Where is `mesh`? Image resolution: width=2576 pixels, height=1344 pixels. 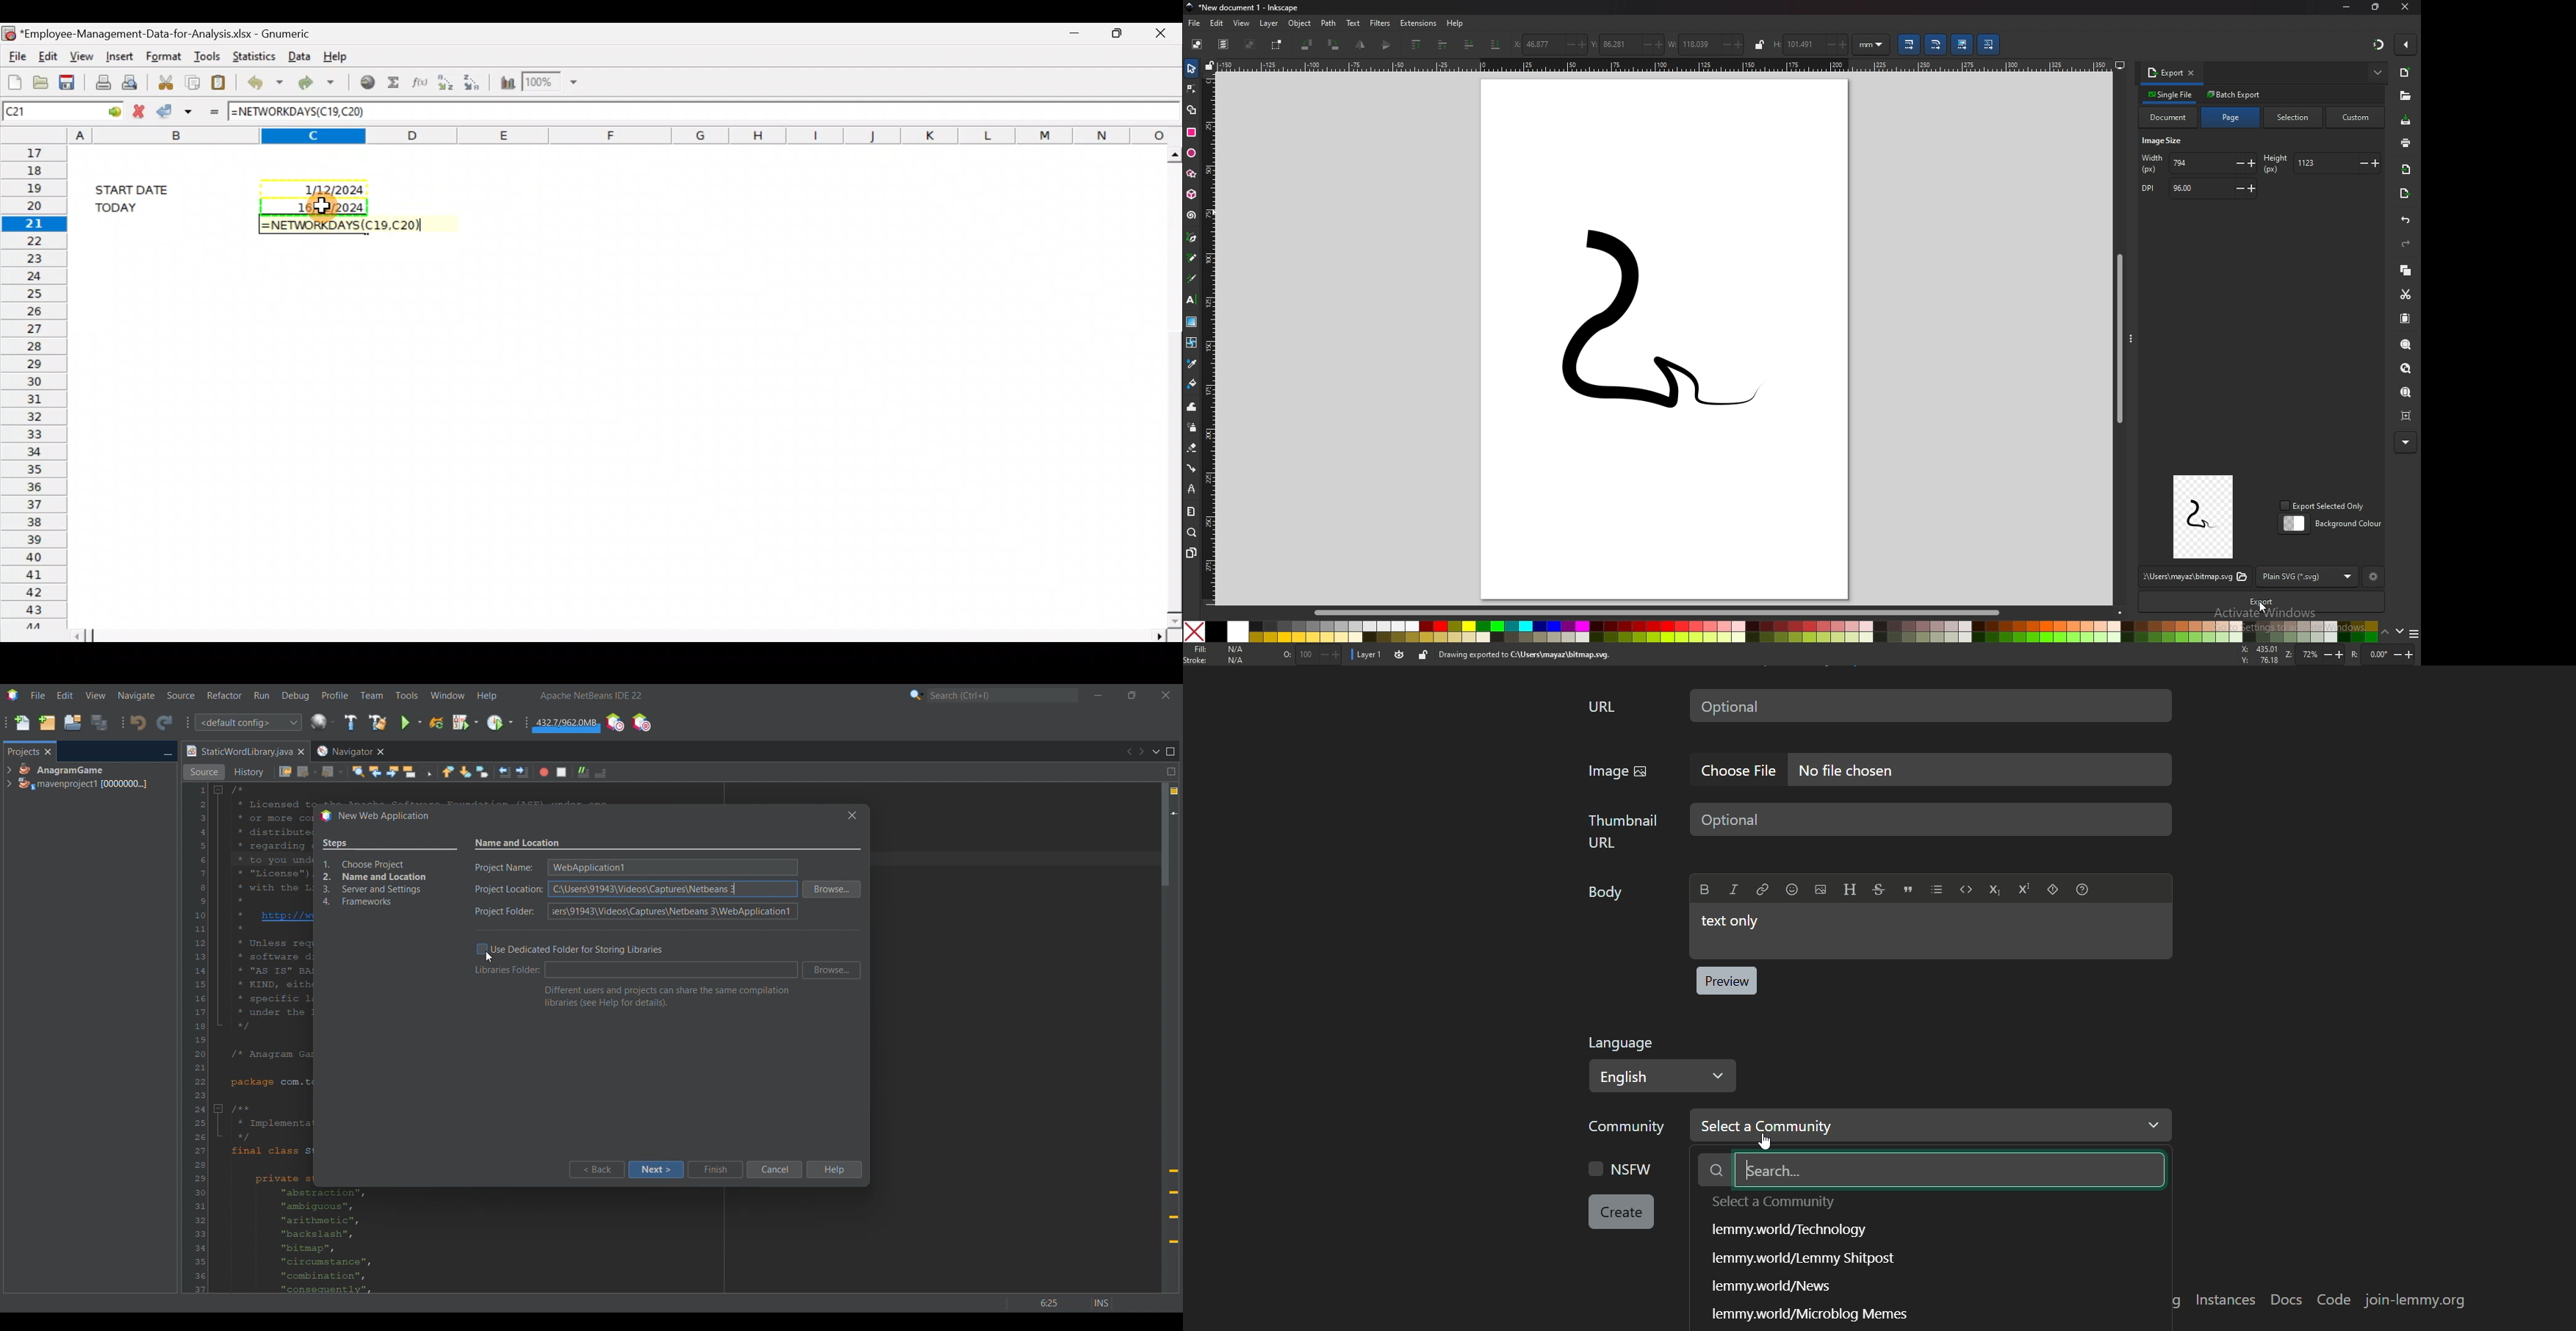
mesh is located at coordinates (1192, 342).